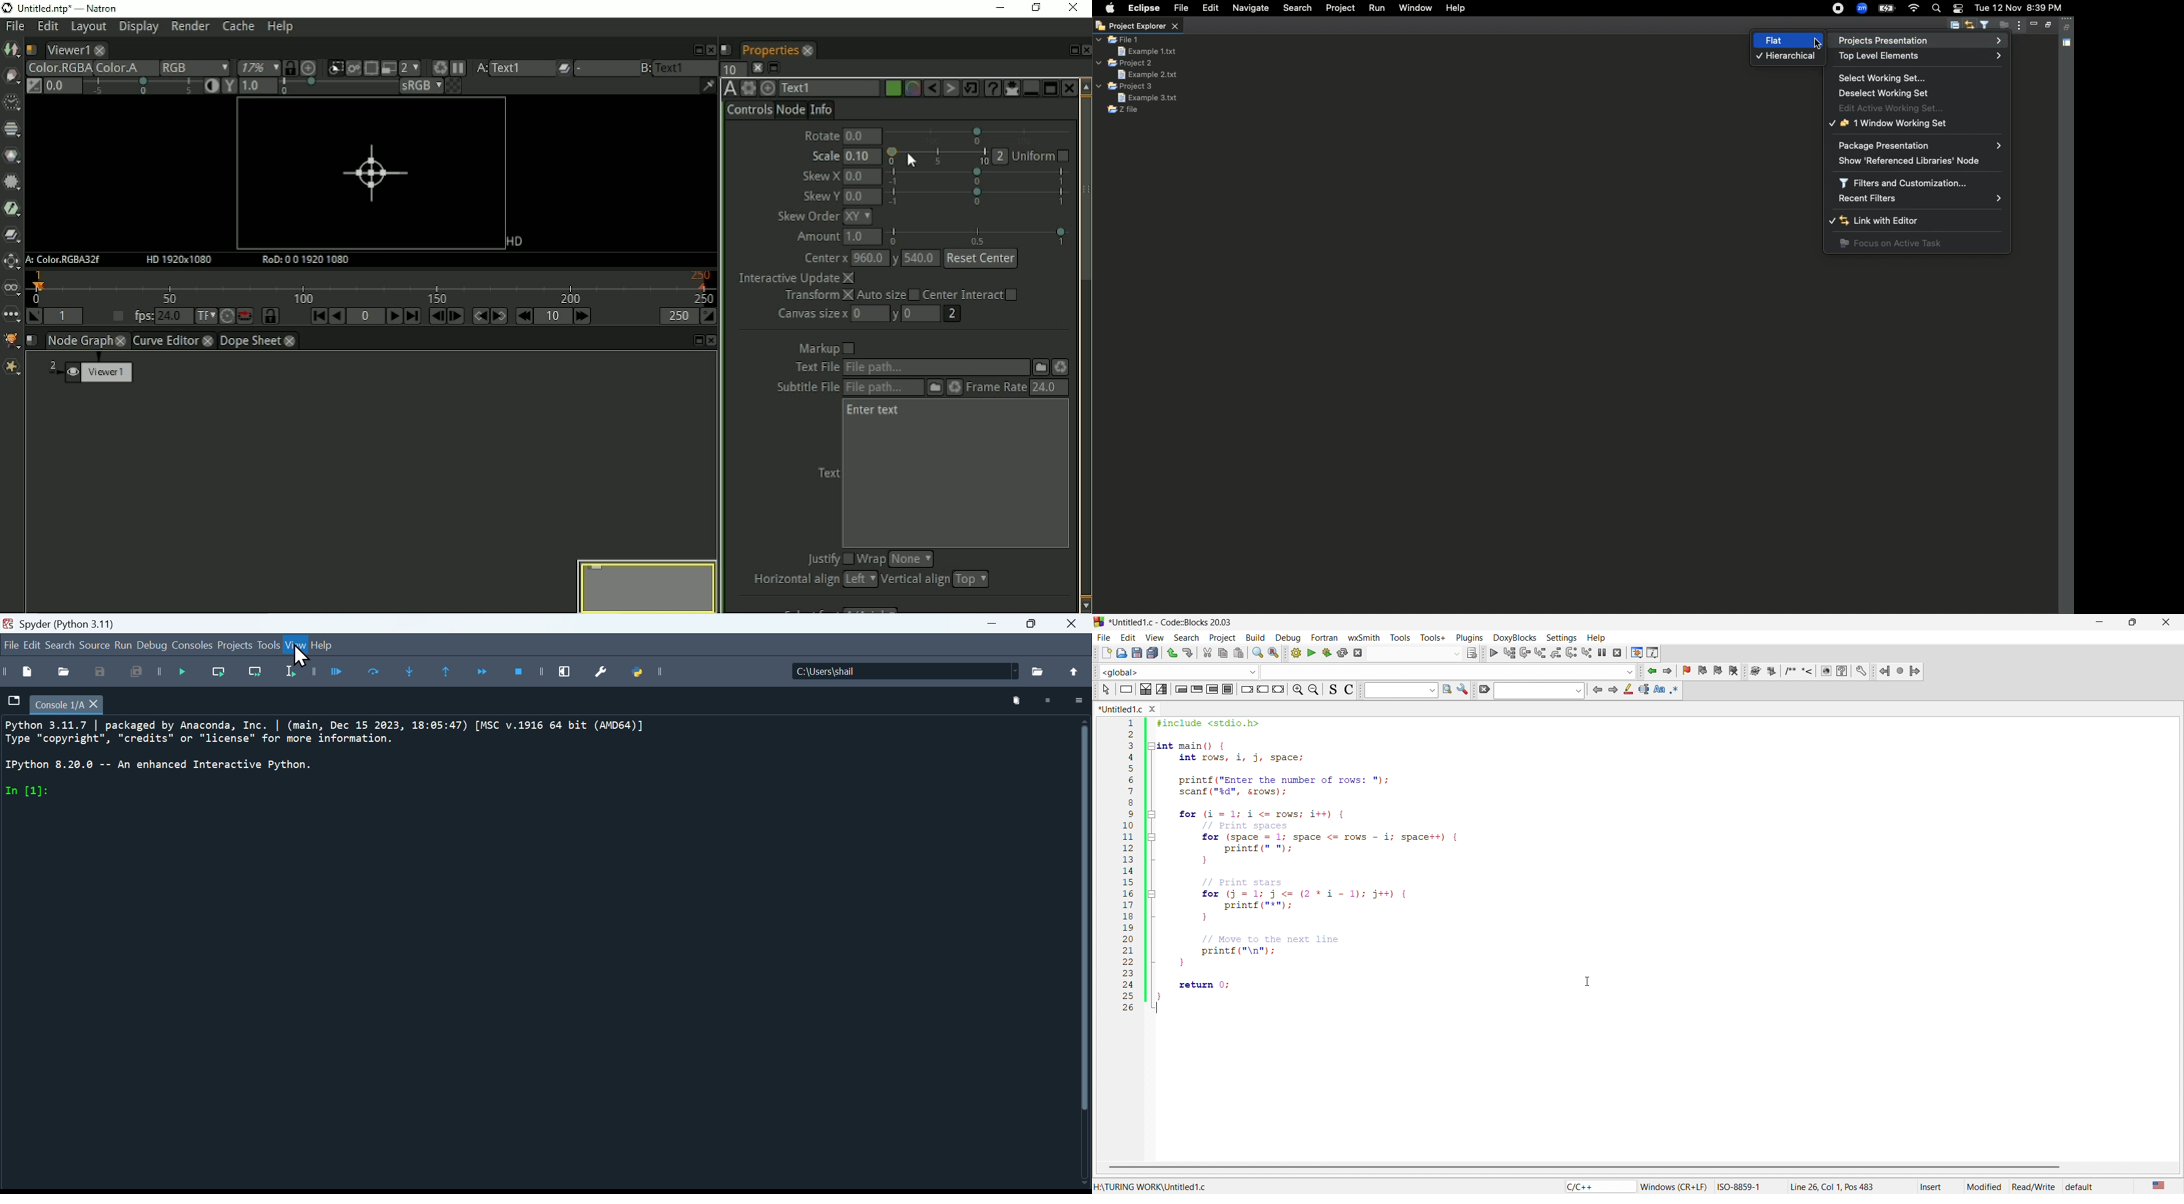  Describe the element at coordinates (1883, 57) in the screenshot. I see `Top level elements` at that location.